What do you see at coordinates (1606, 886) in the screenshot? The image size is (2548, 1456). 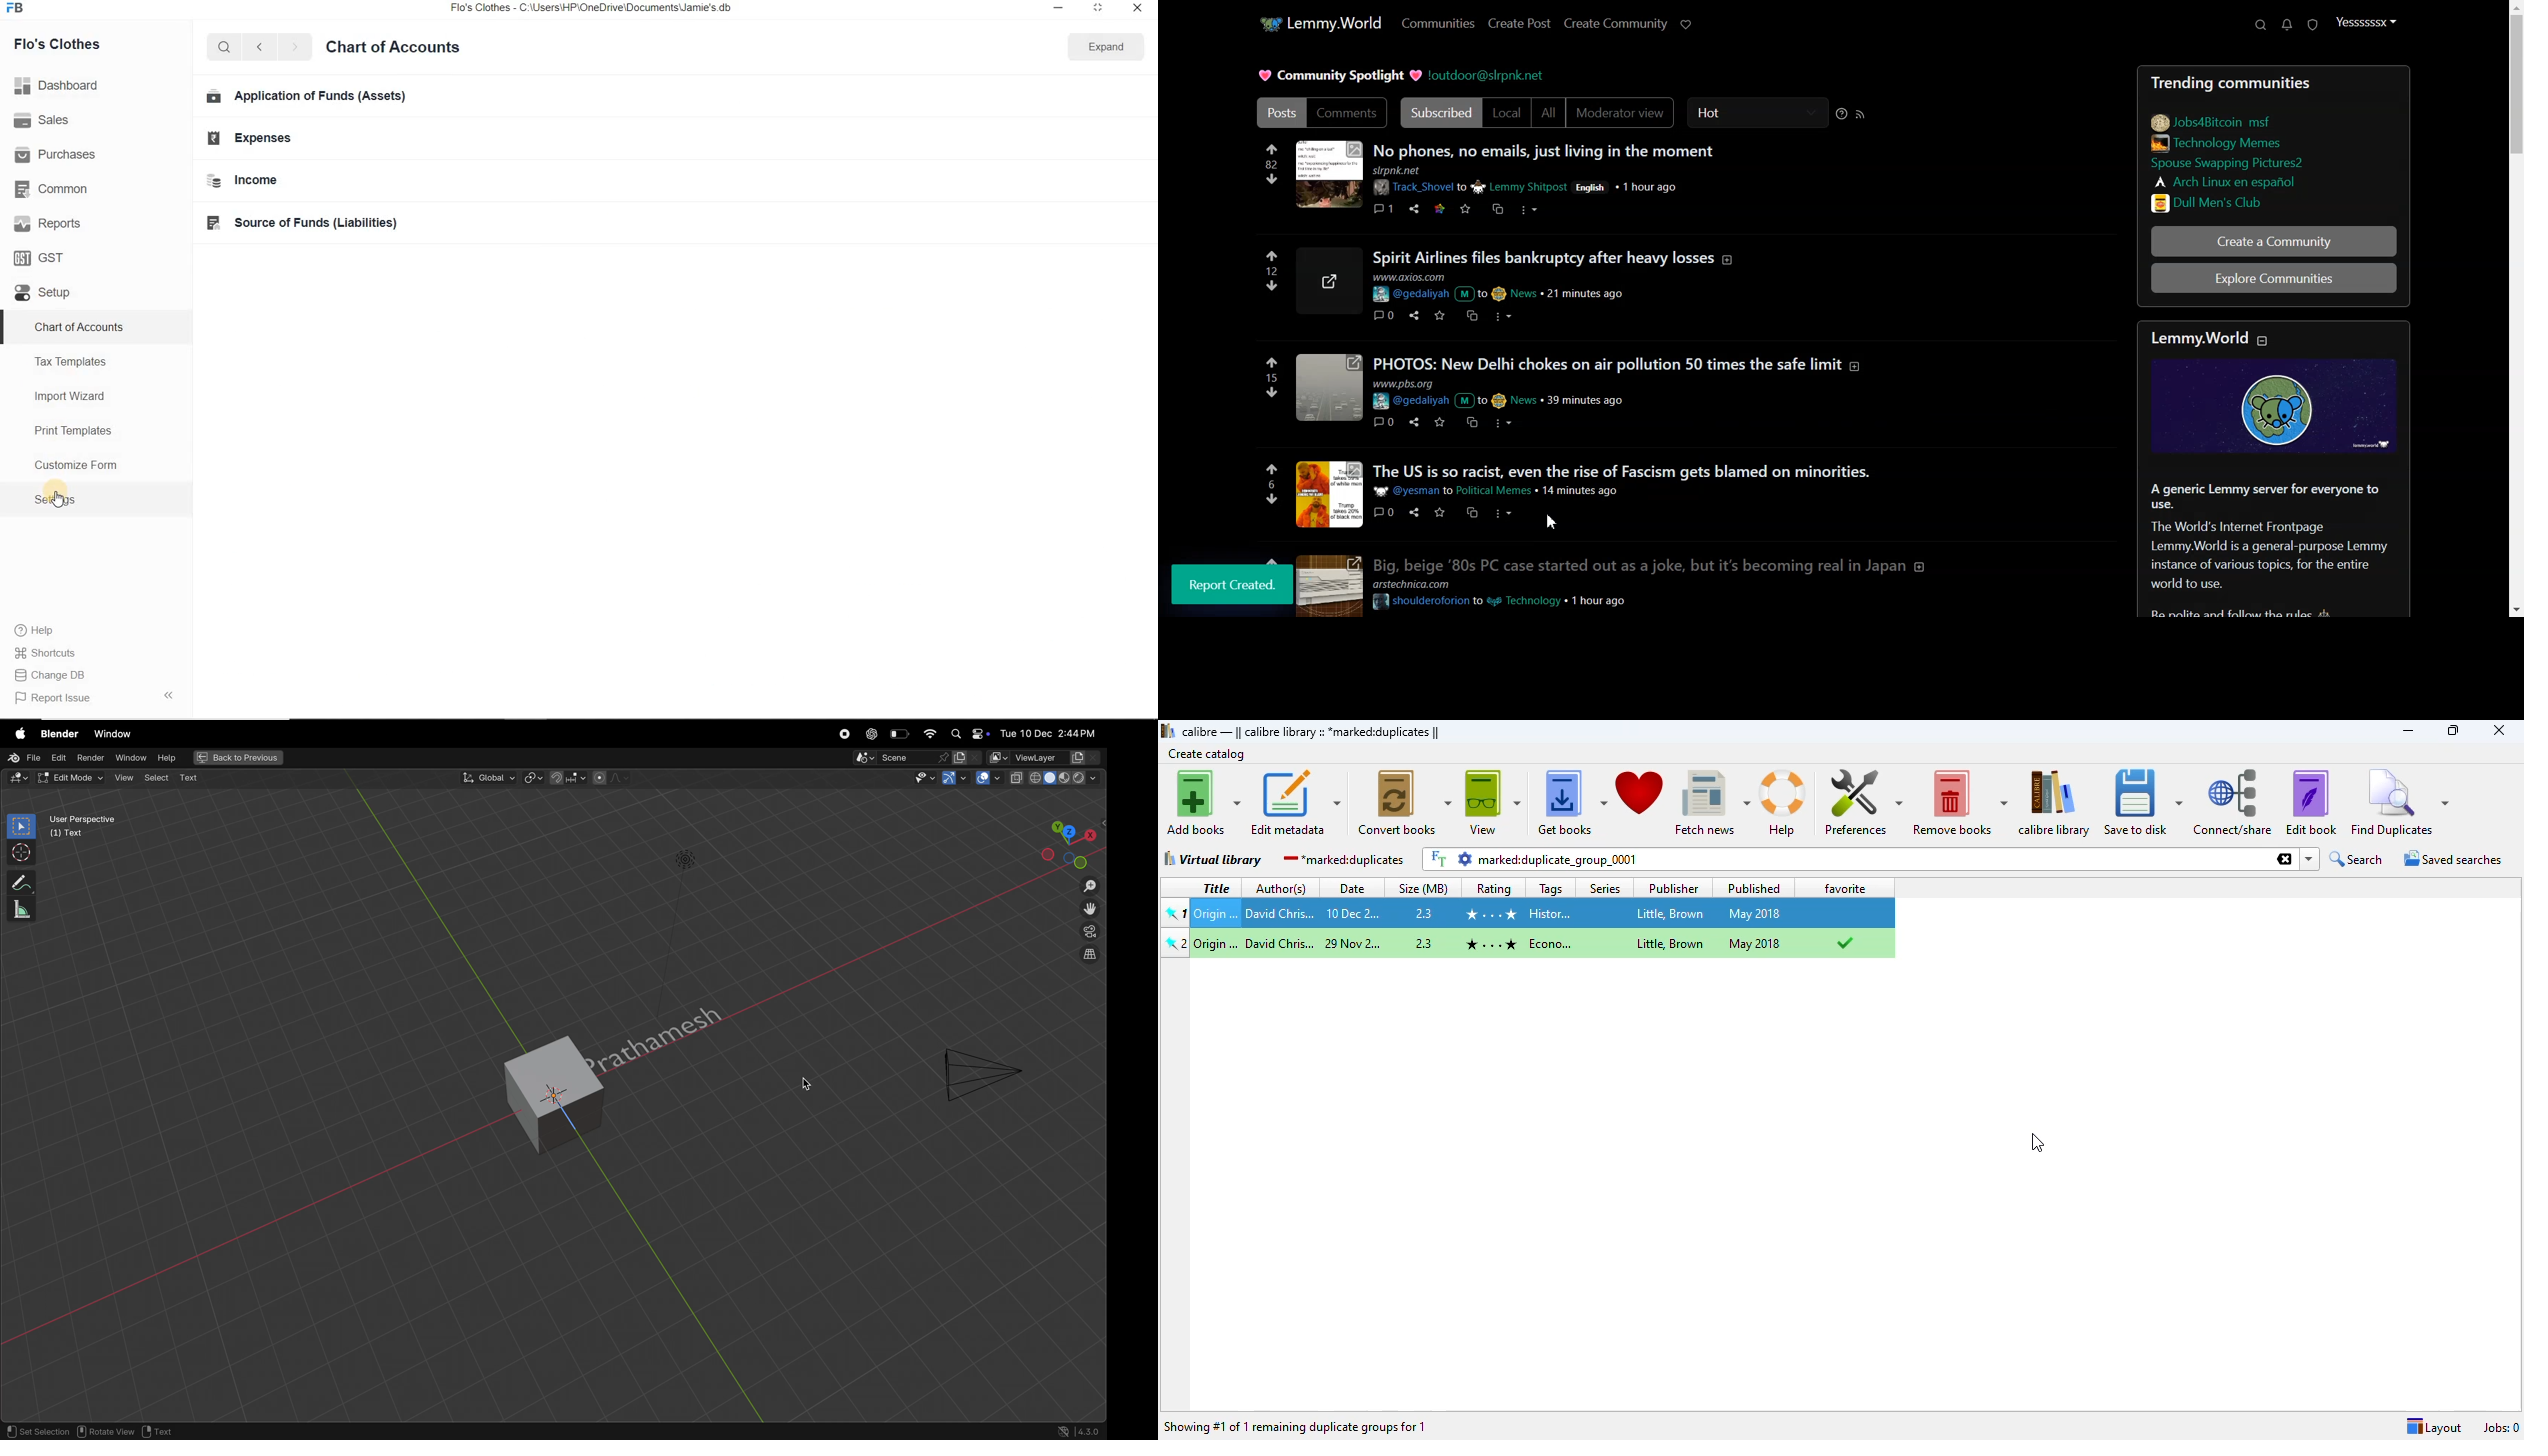 I see `series` at bounding box center [1606, 886].